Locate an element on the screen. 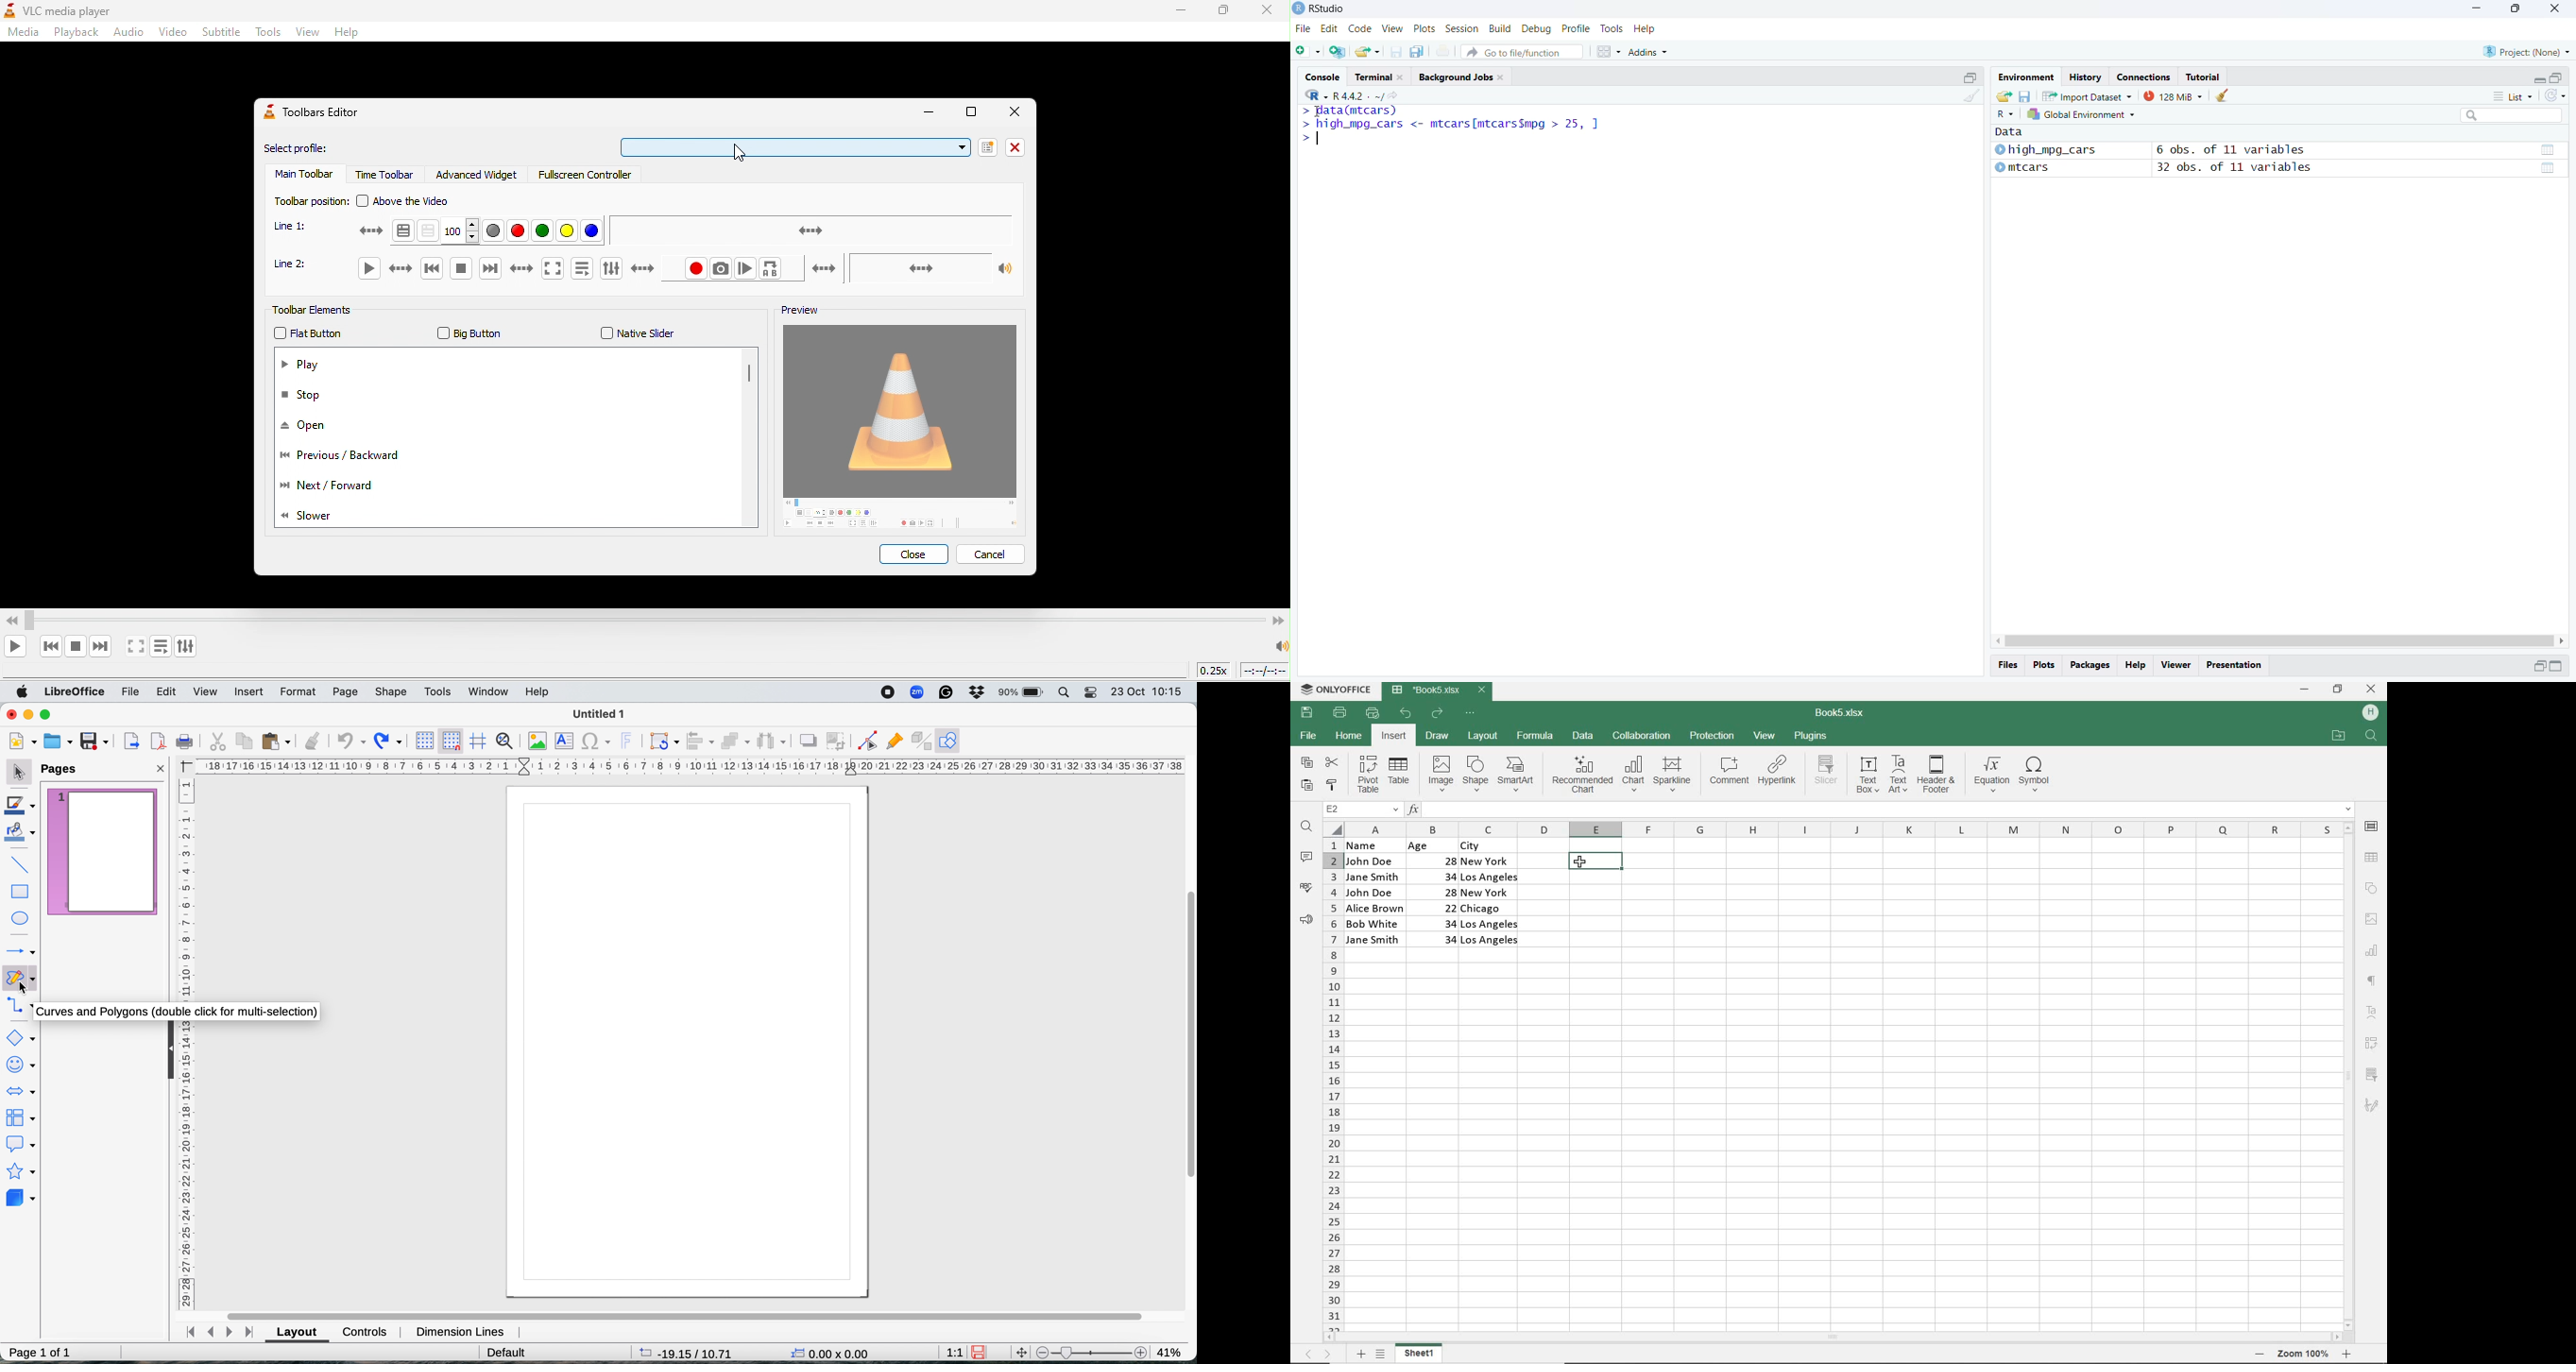 The height and width of the screenshot is (1372, 2576). SCROLLBAR is located at coordinates (2347, 1076).